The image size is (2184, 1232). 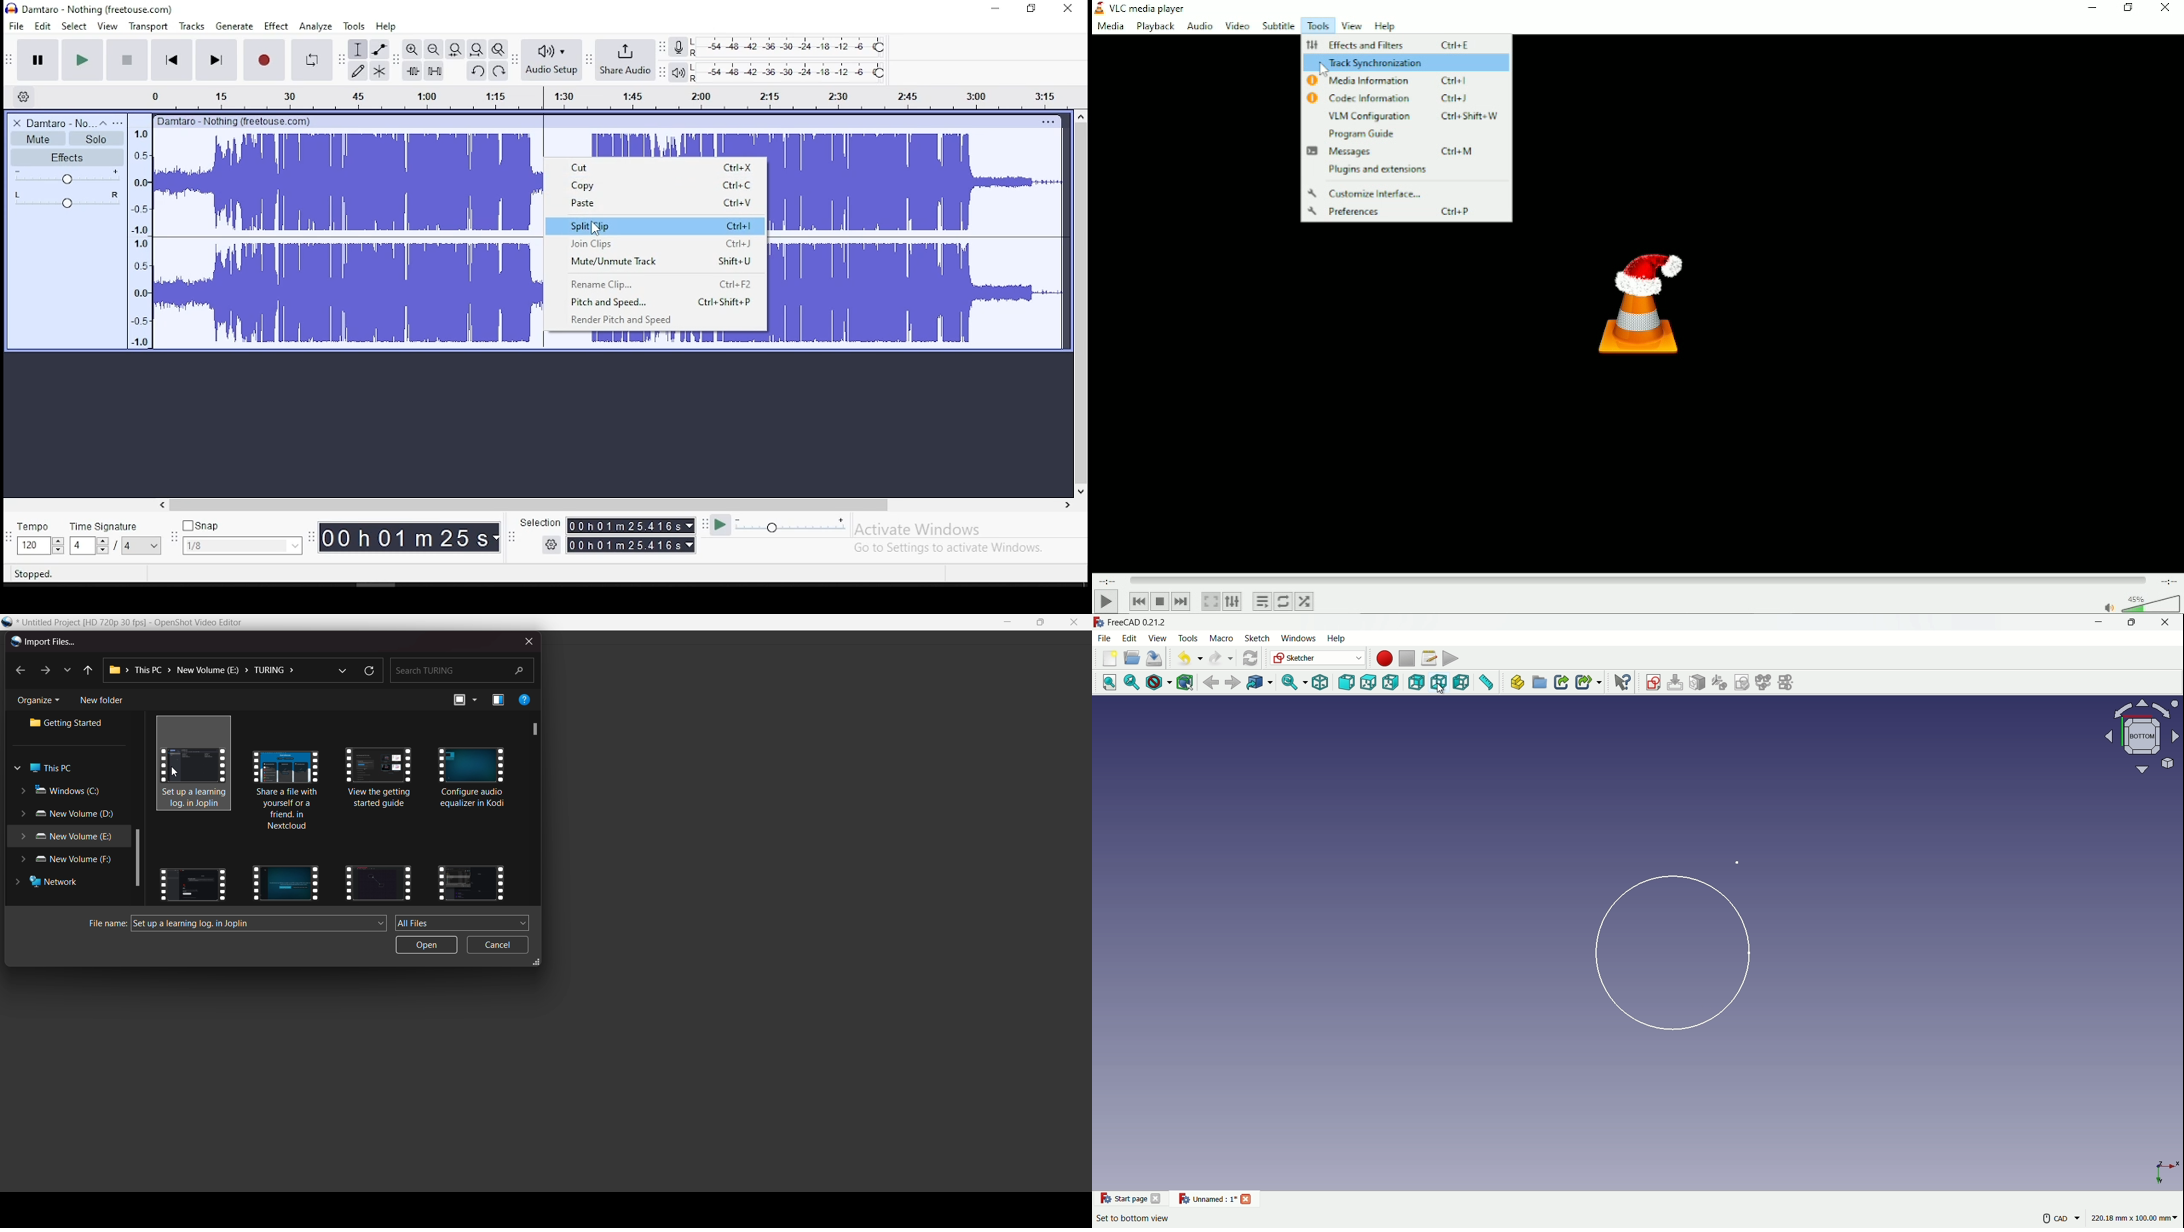 I want to click on close, so click(x=1158, y=1198).